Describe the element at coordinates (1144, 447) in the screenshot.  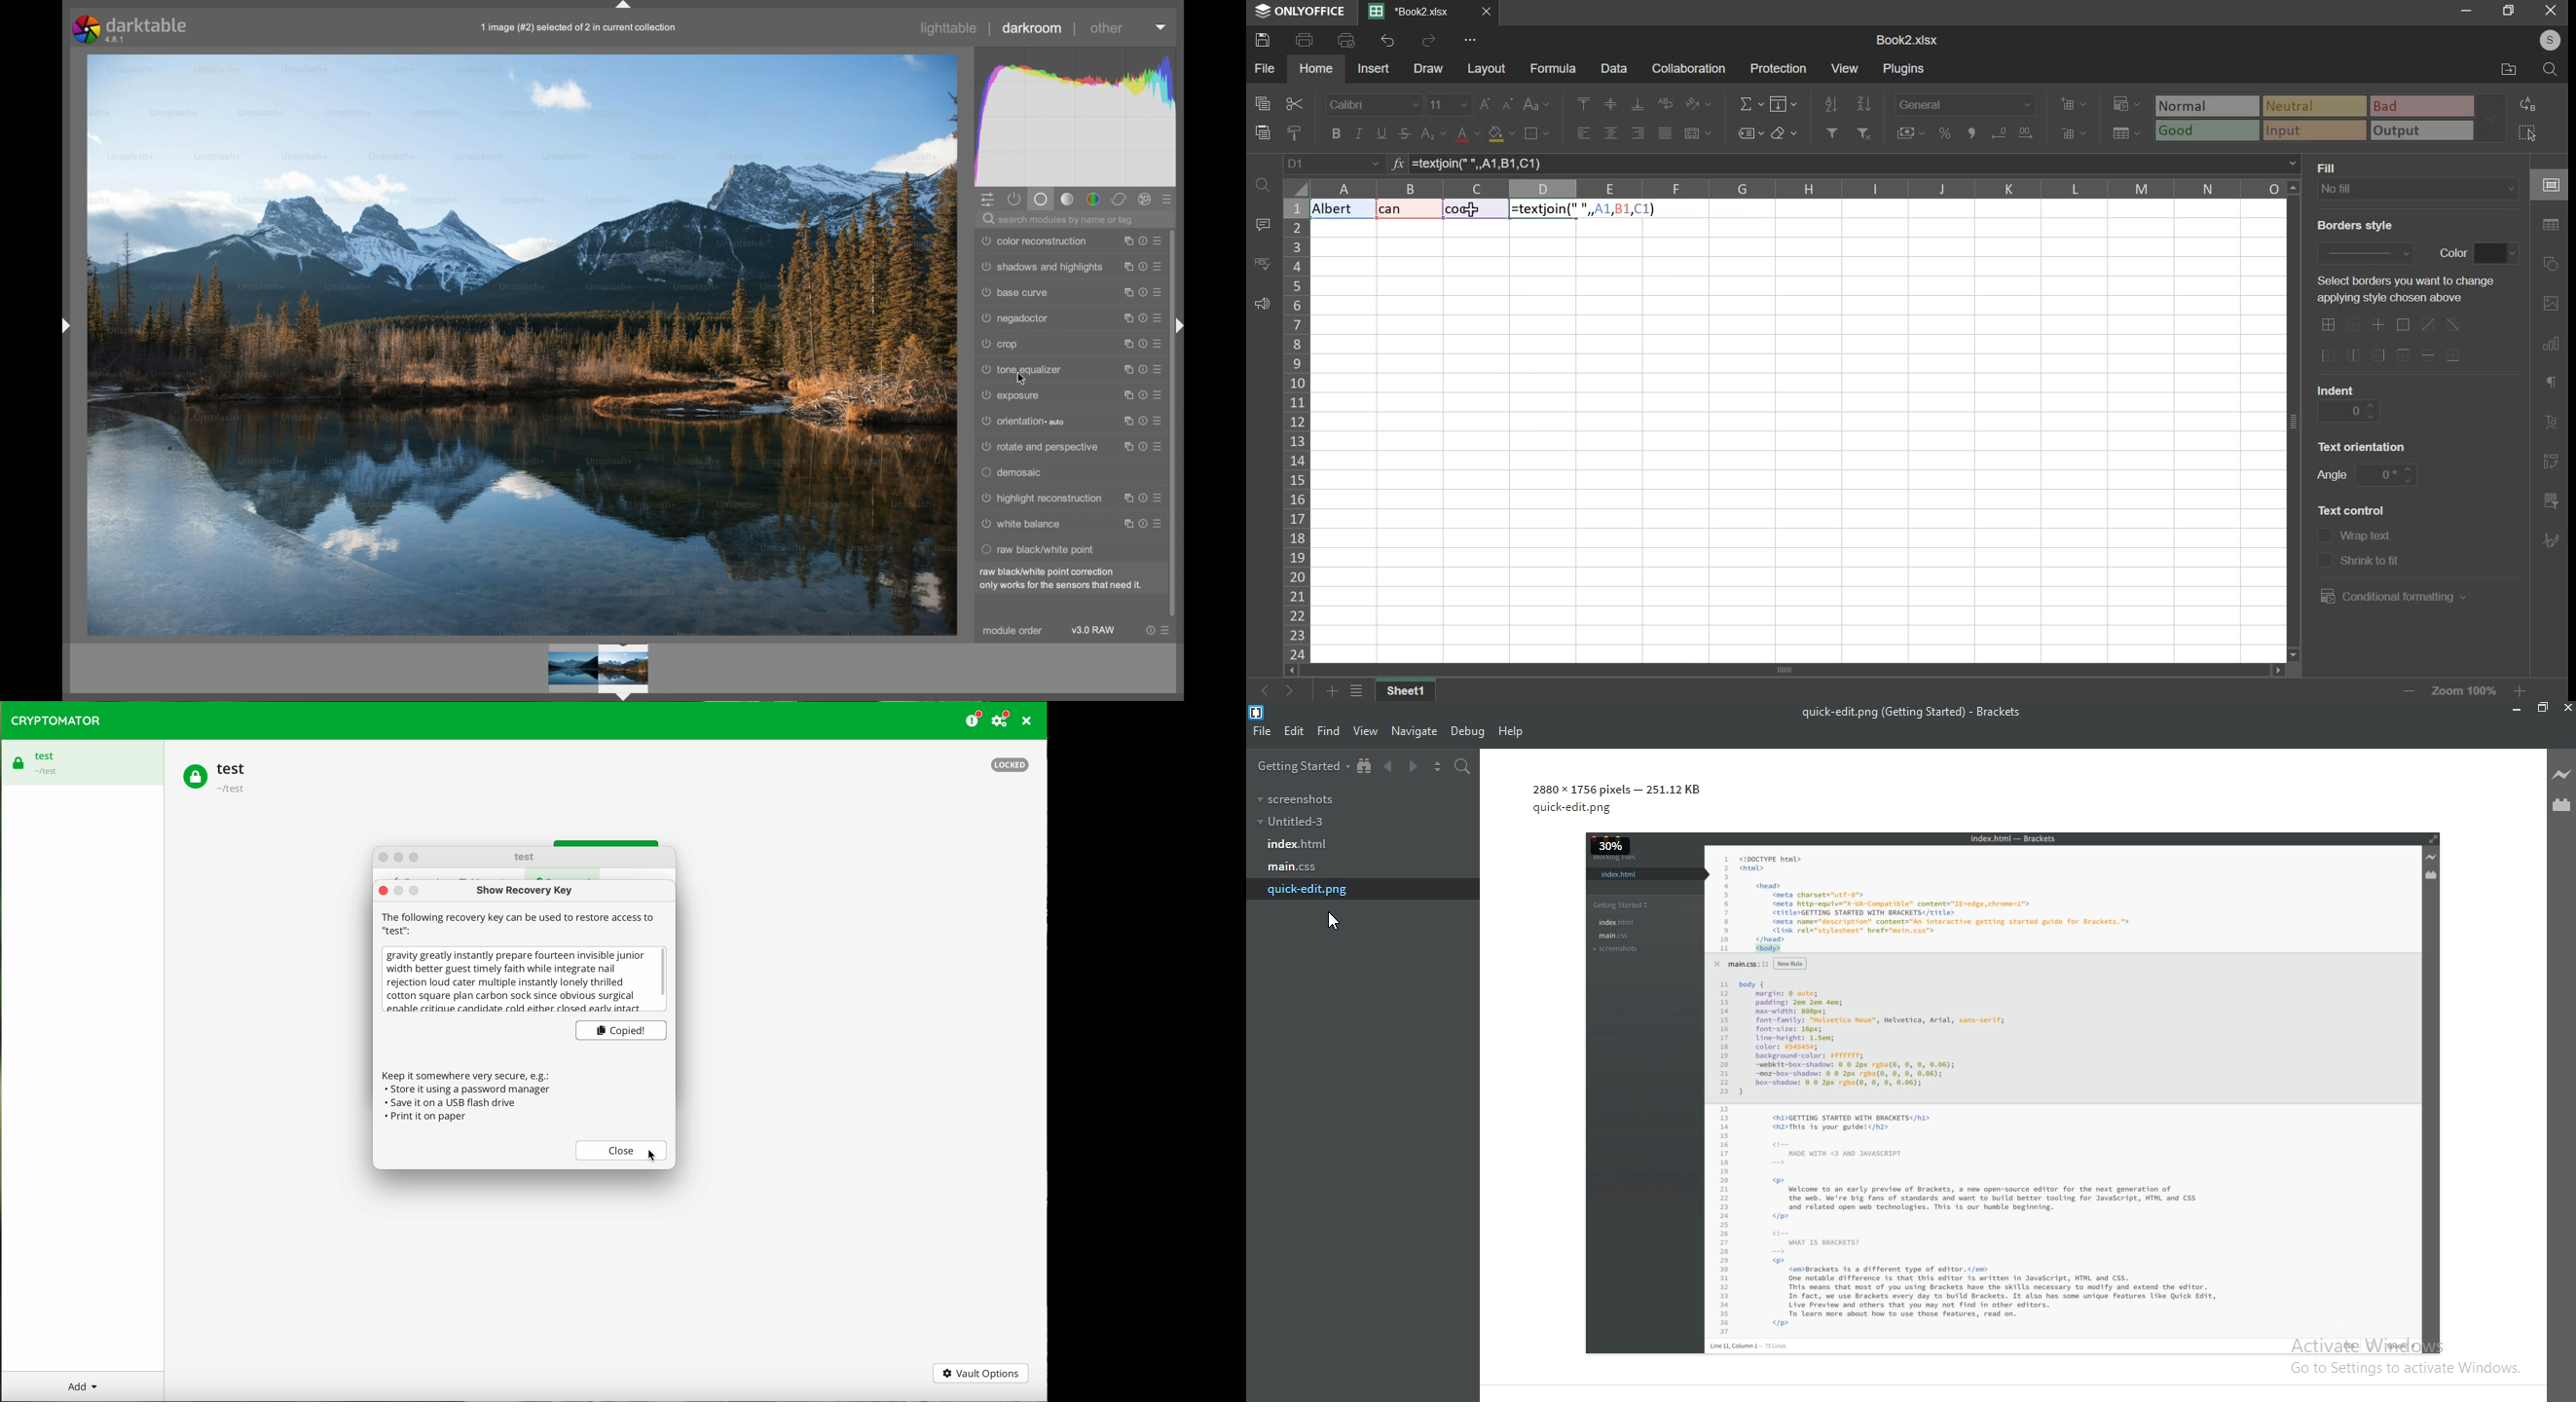
I see `reset parameter` at that location.